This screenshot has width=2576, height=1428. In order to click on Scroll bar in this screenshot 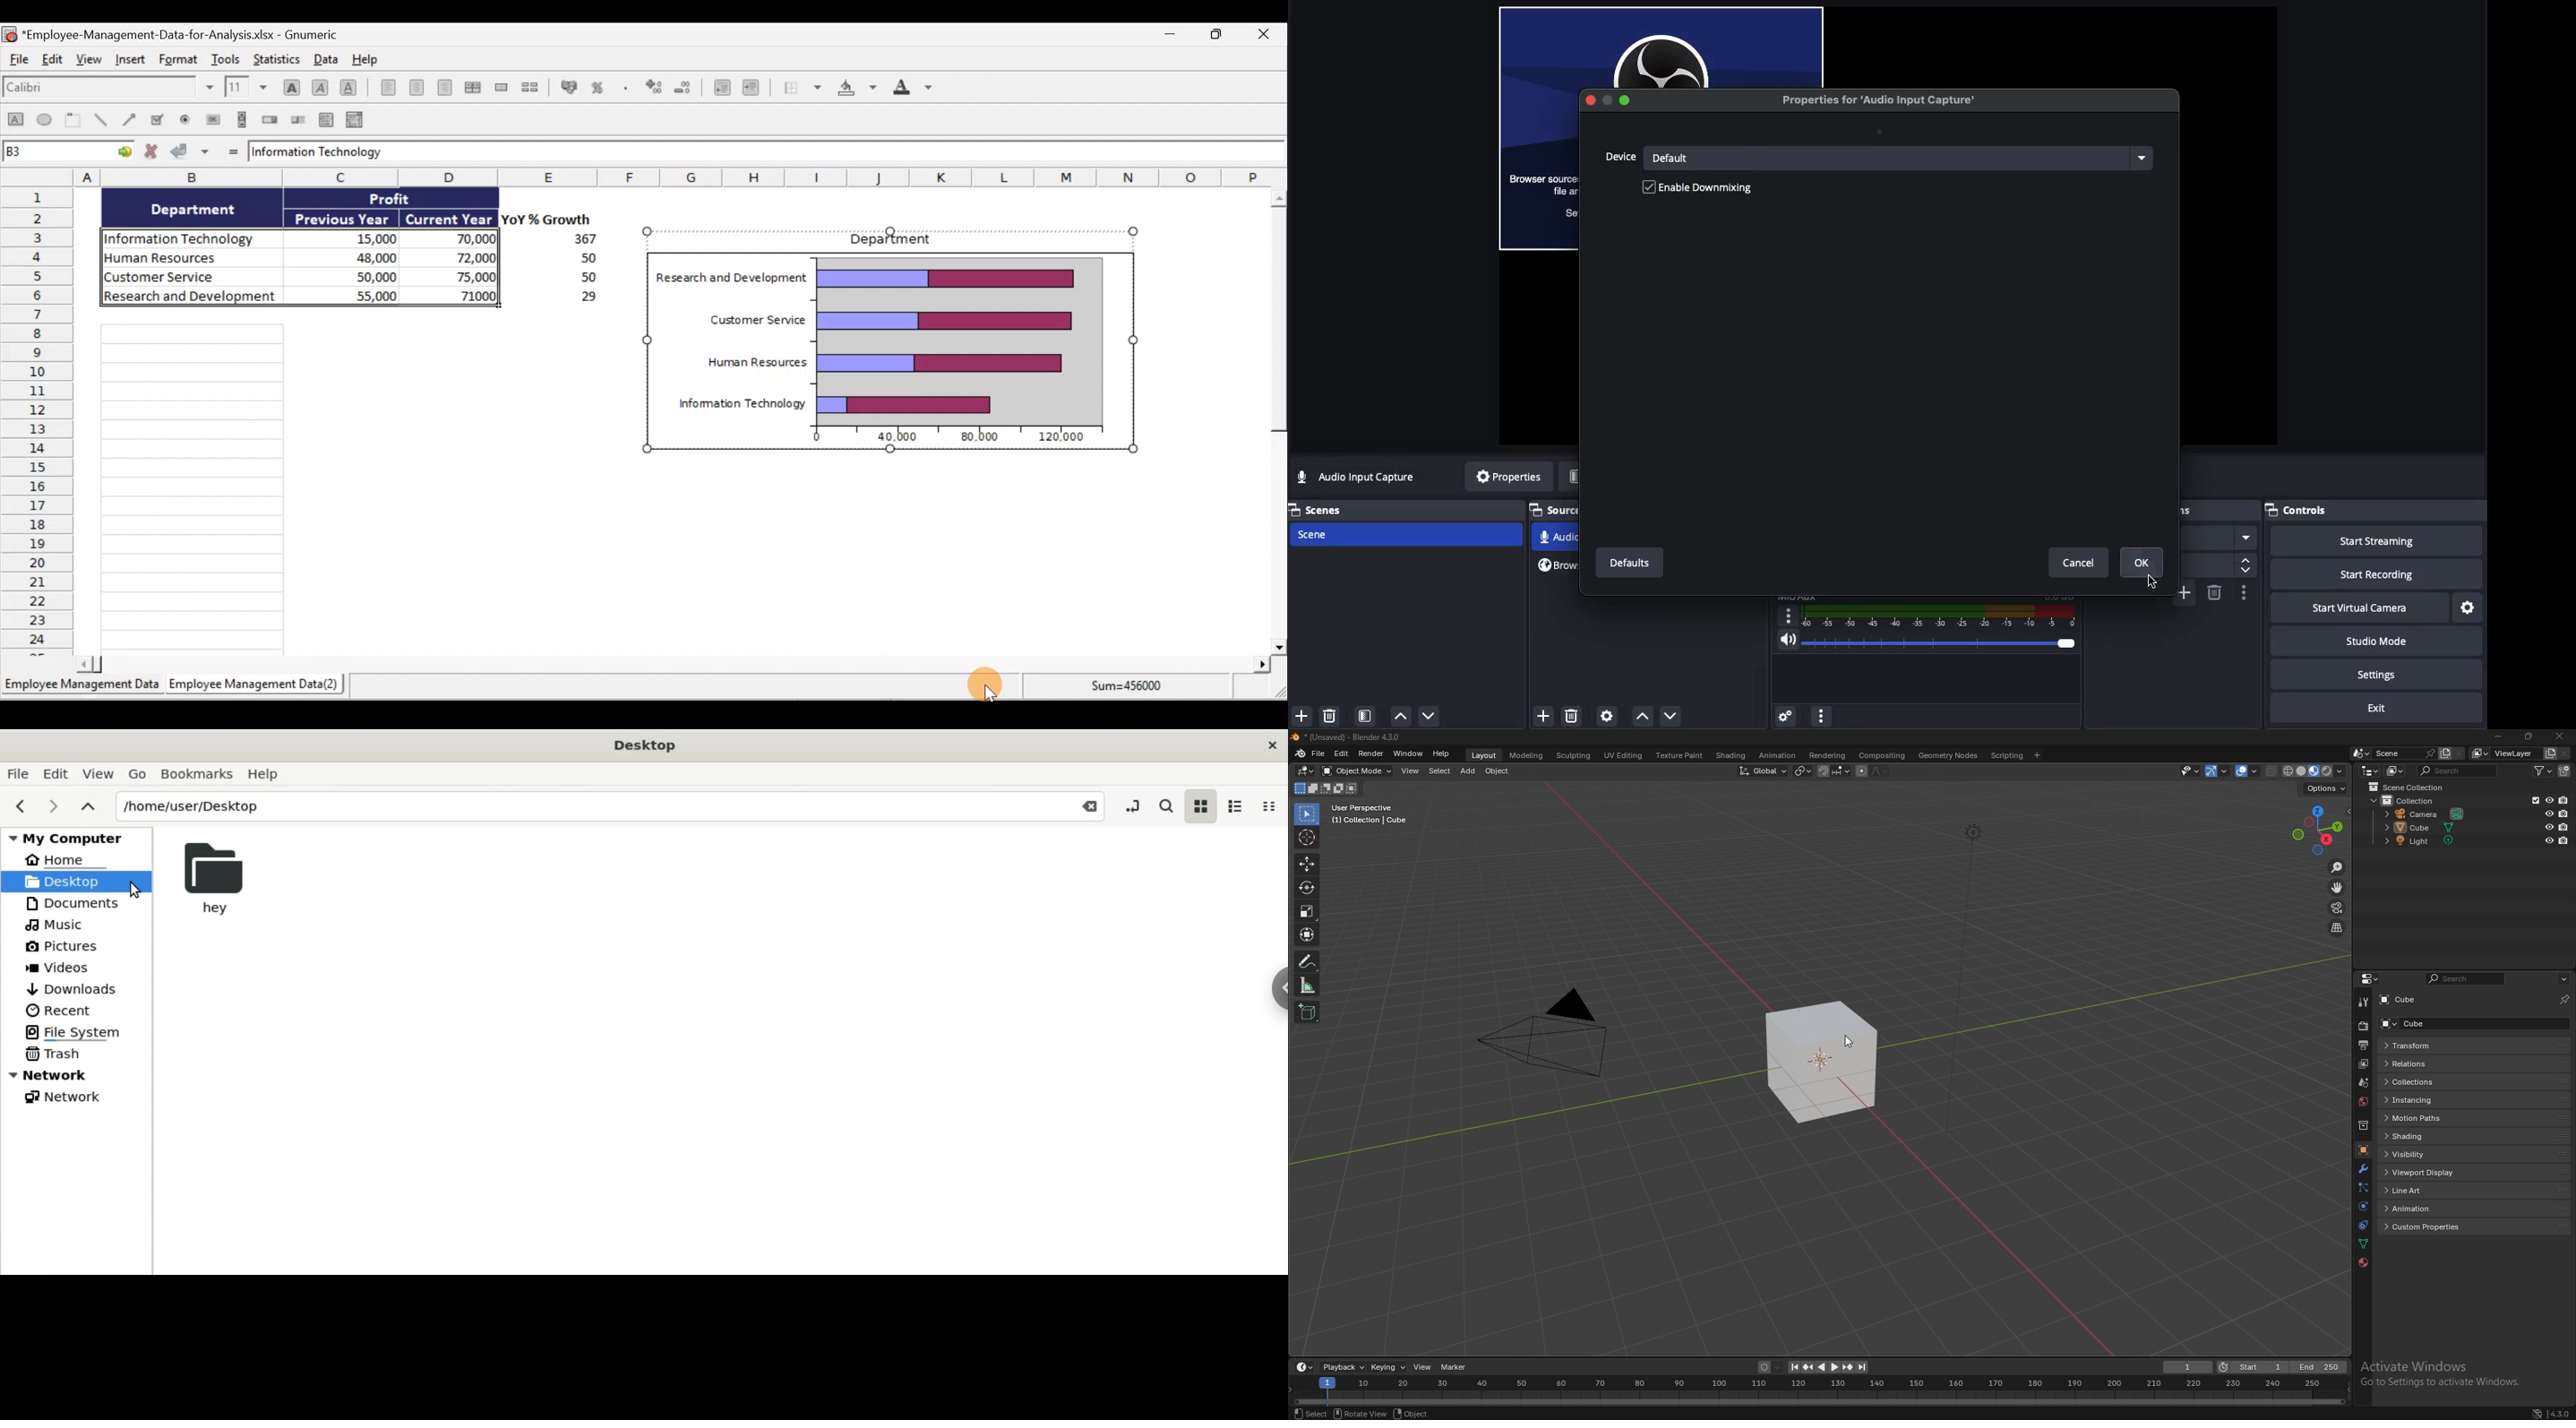, I will do `click(1272, 421)`.